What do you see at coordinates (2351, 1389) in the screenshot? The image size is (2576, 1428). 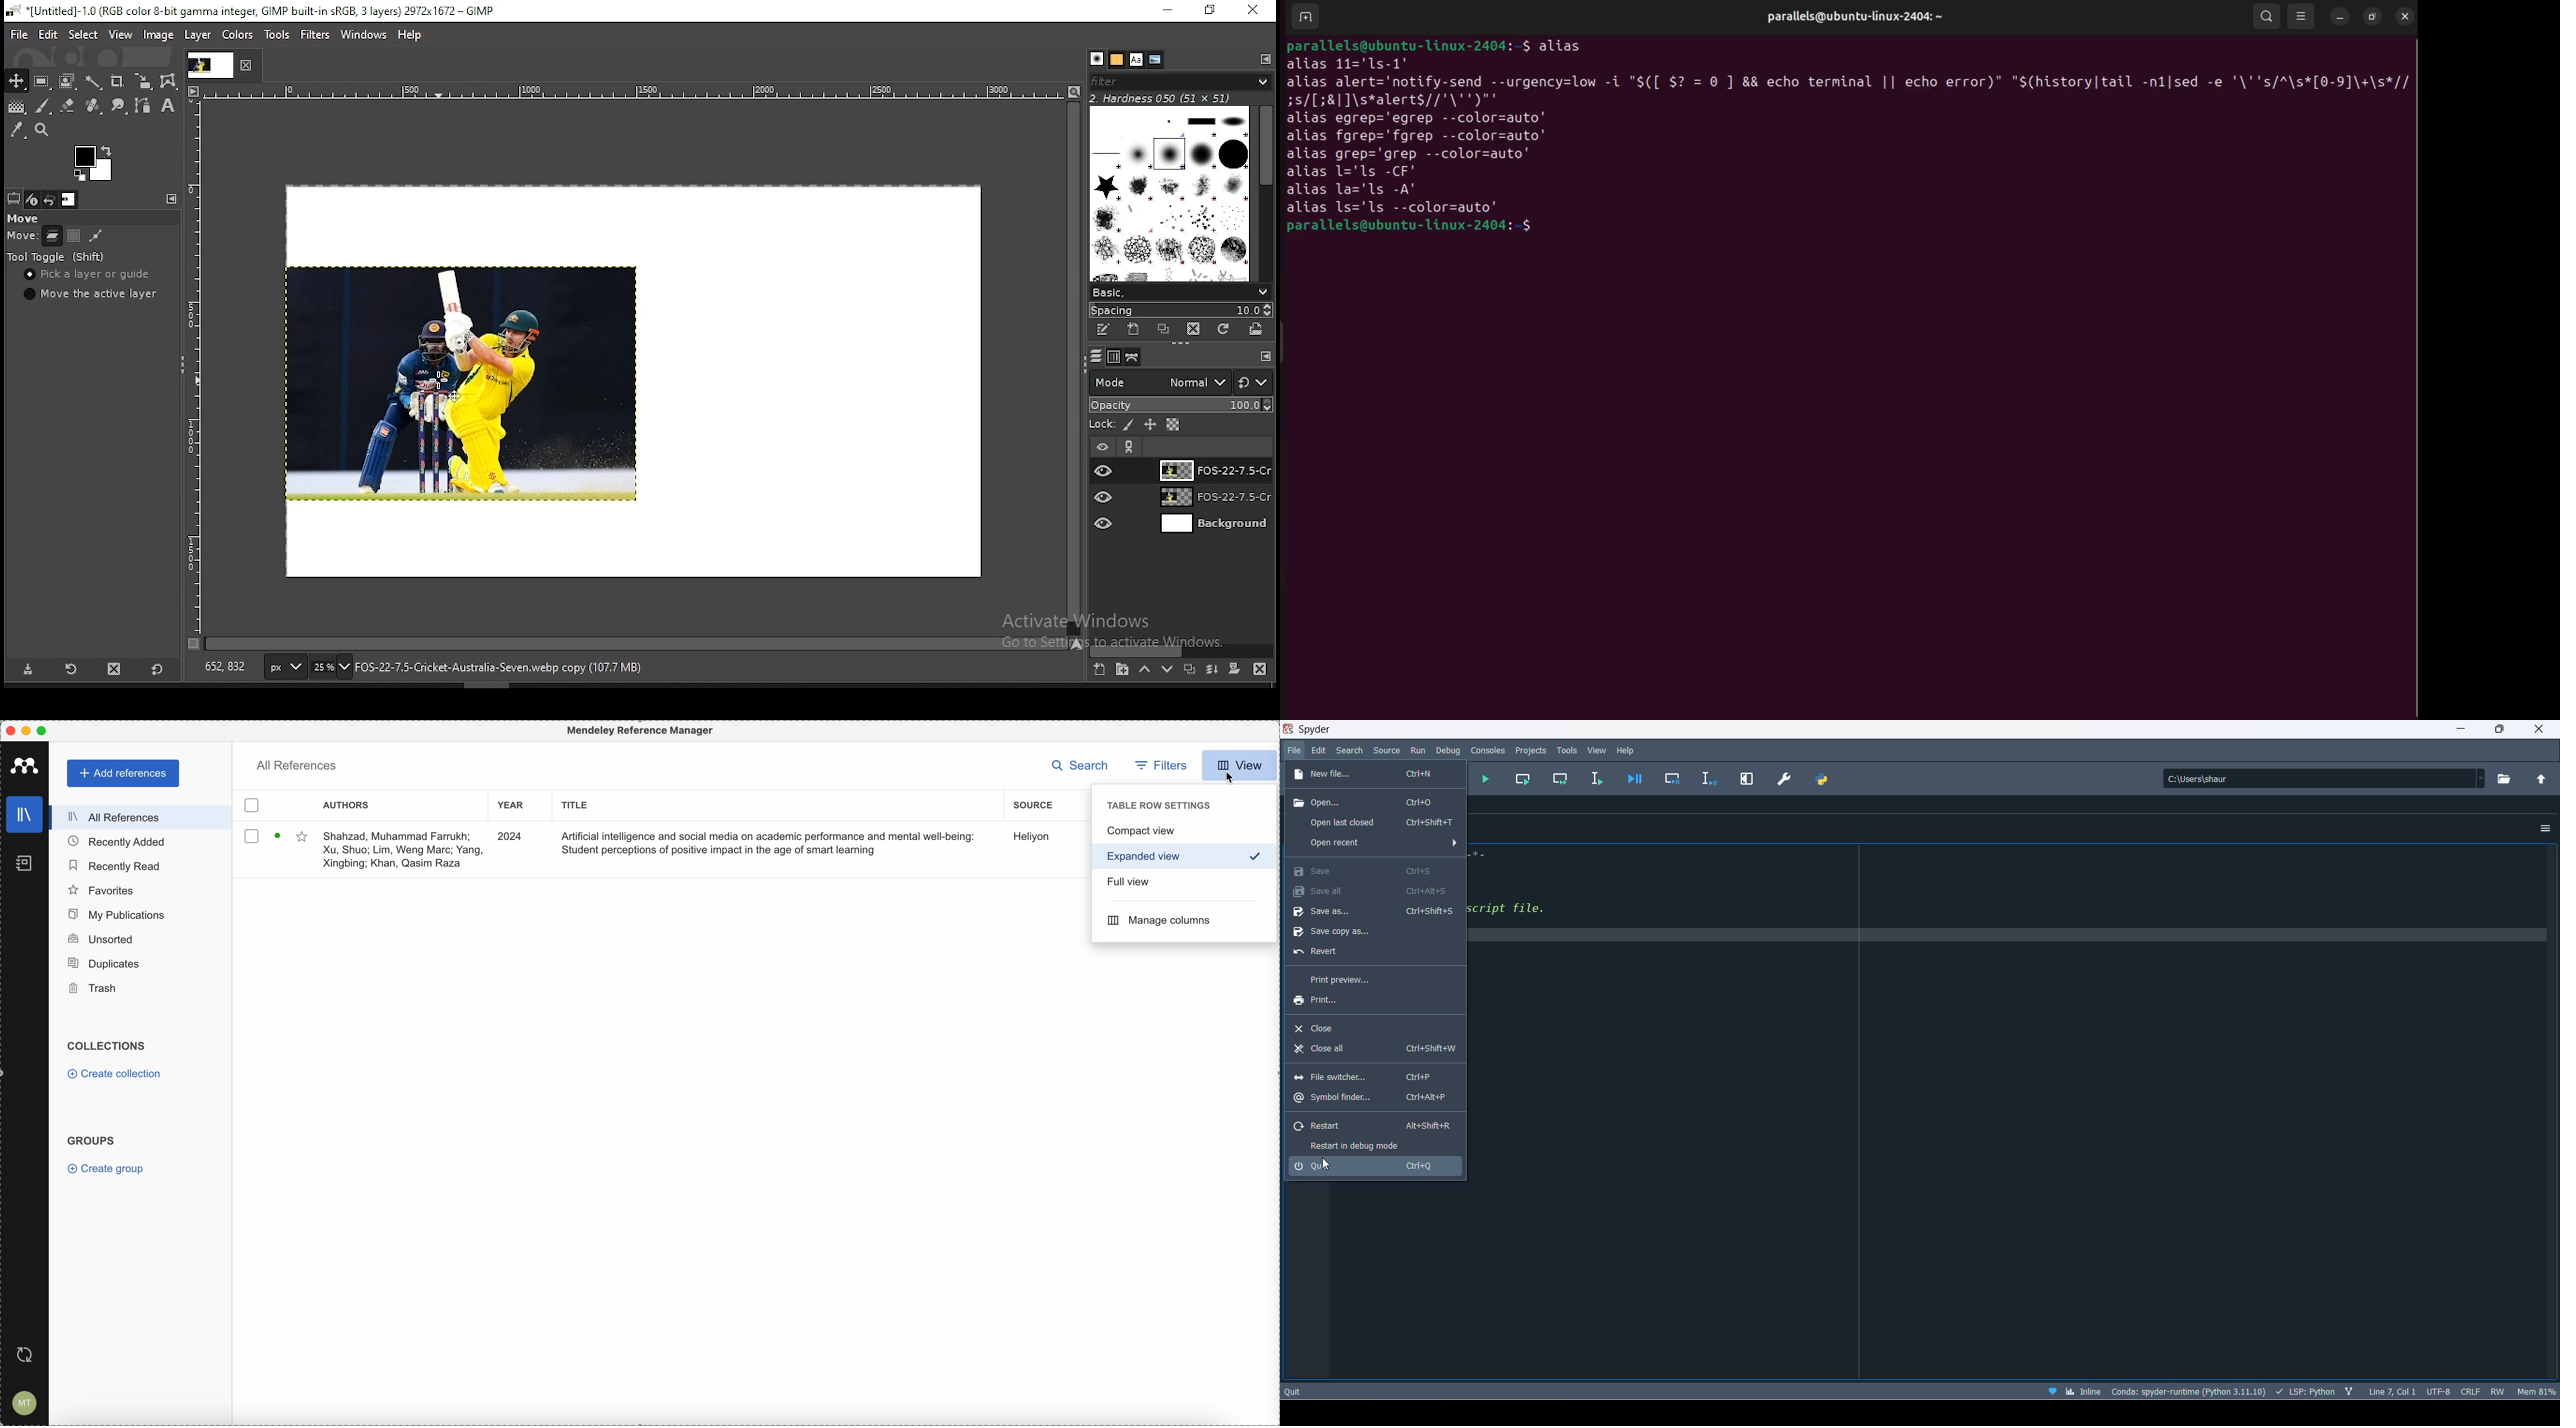 I see `git branch` at bounding box center [2351, 1389].